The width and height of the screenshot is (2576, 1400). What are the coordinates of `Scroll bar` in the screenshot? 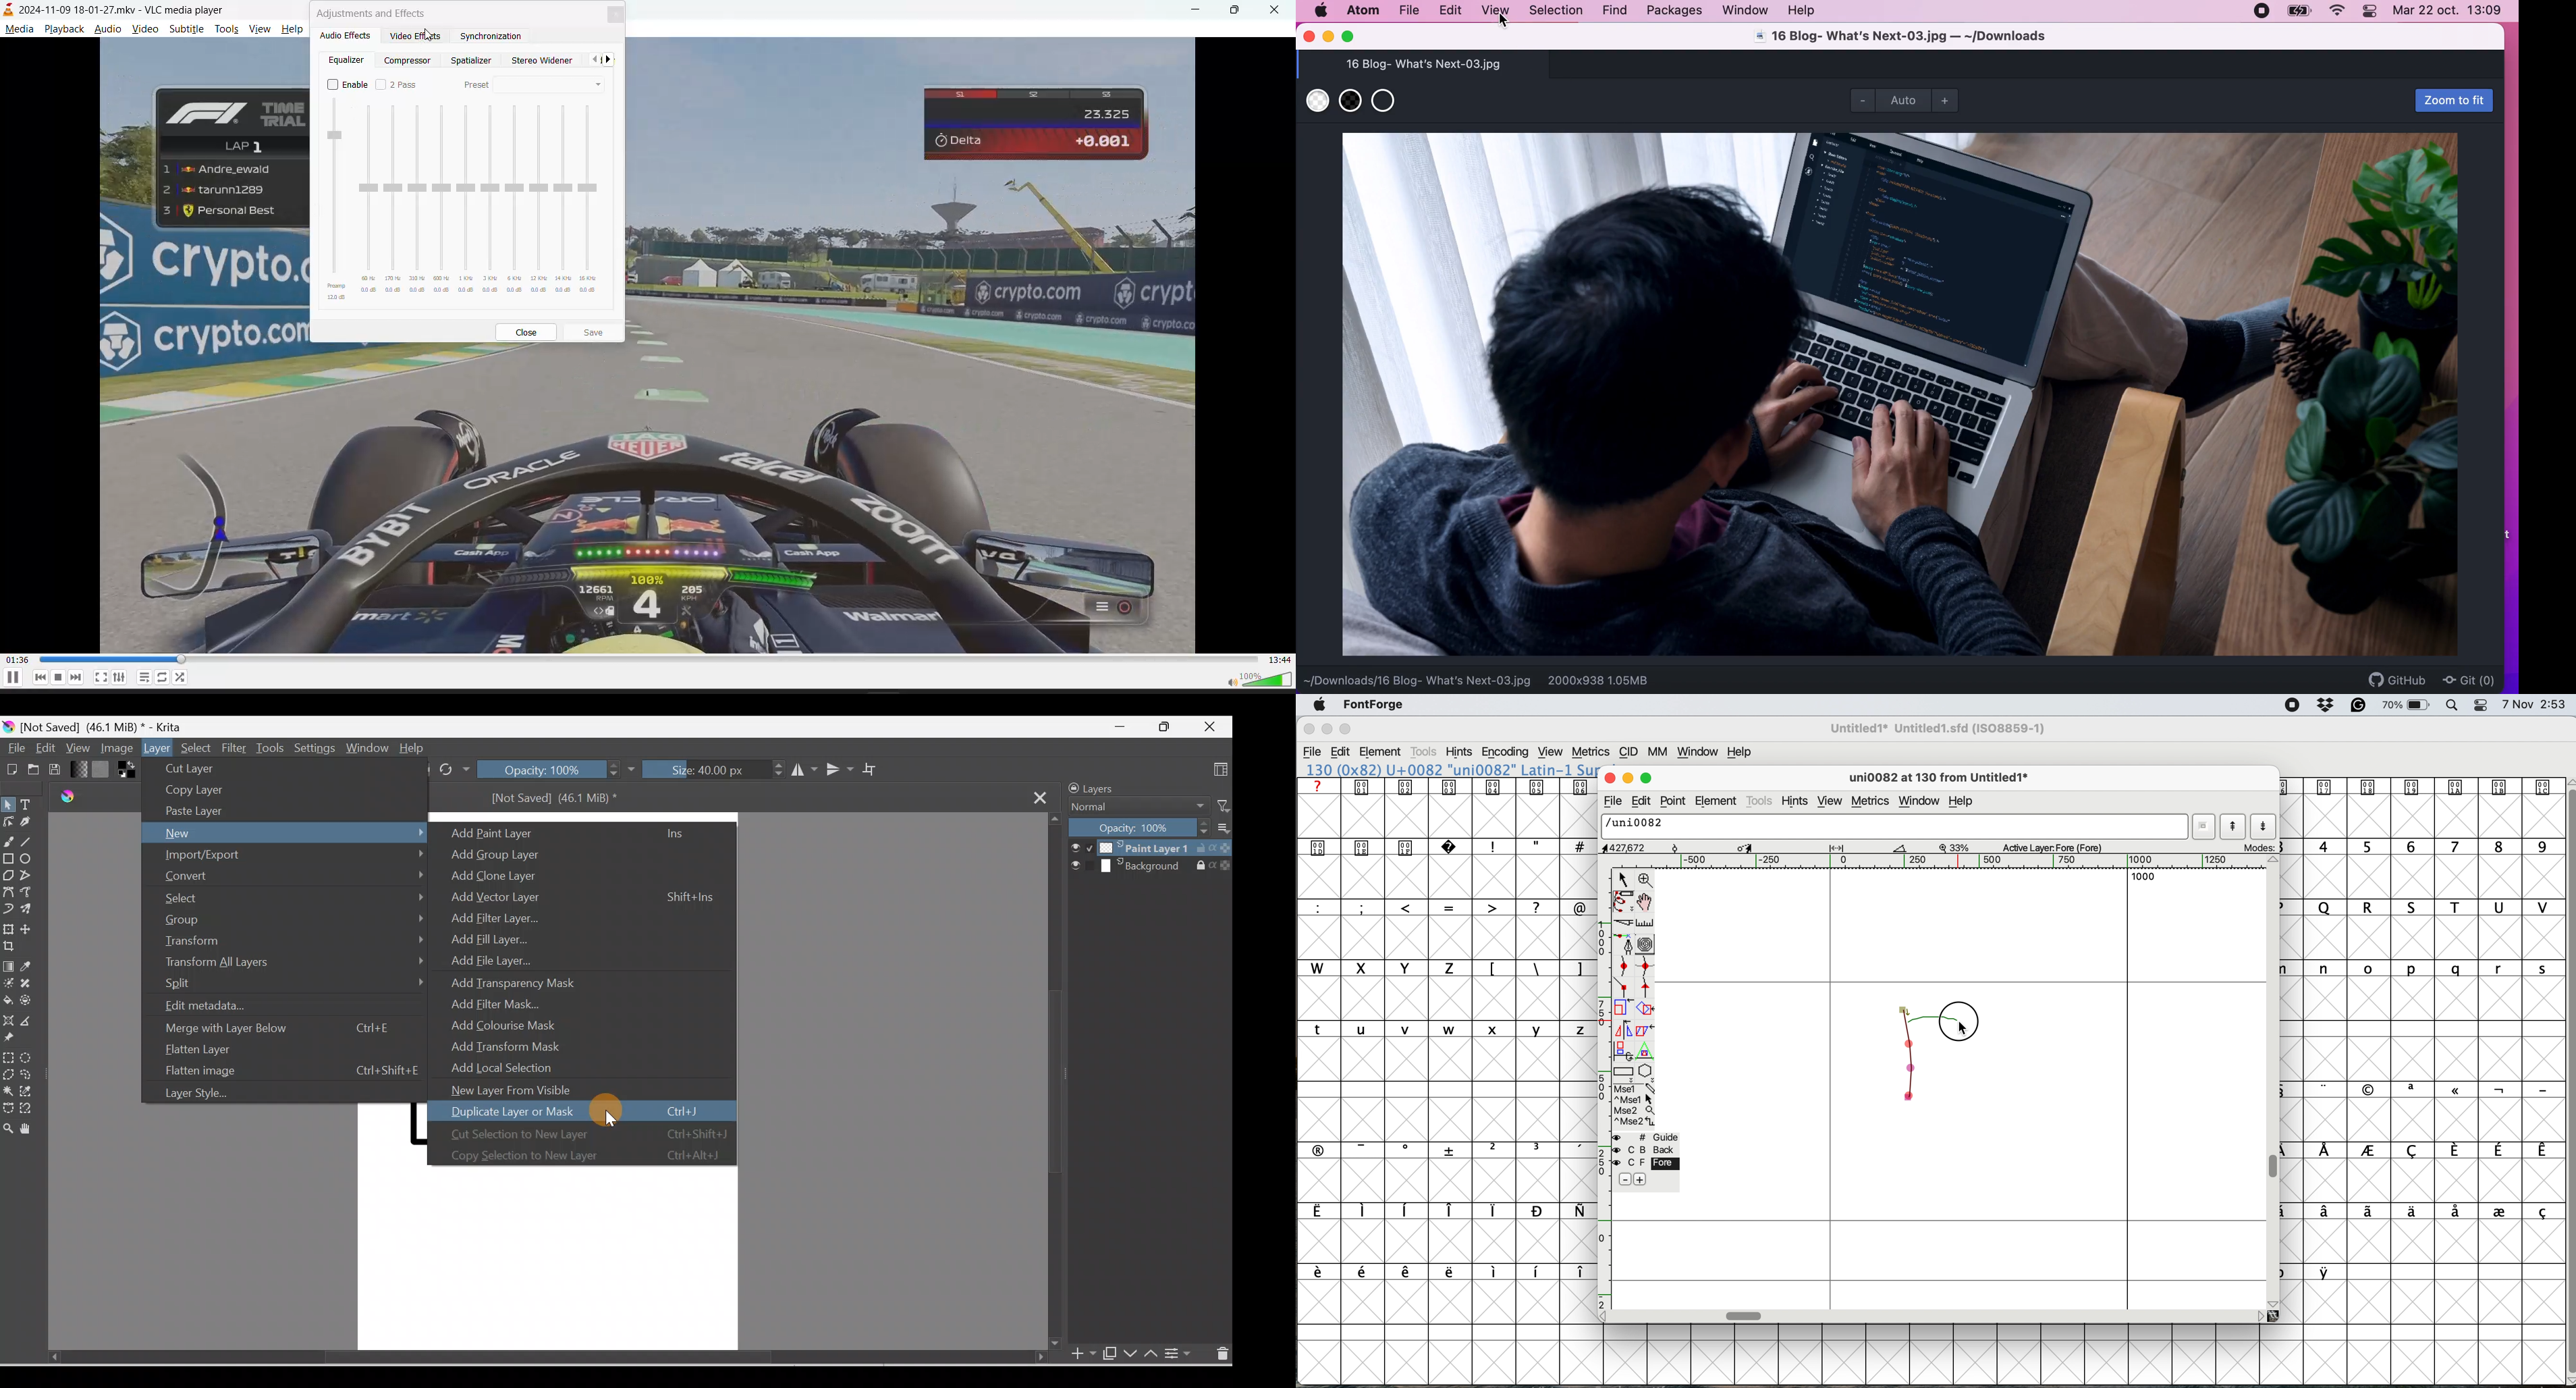 It's located at (526, 1357).